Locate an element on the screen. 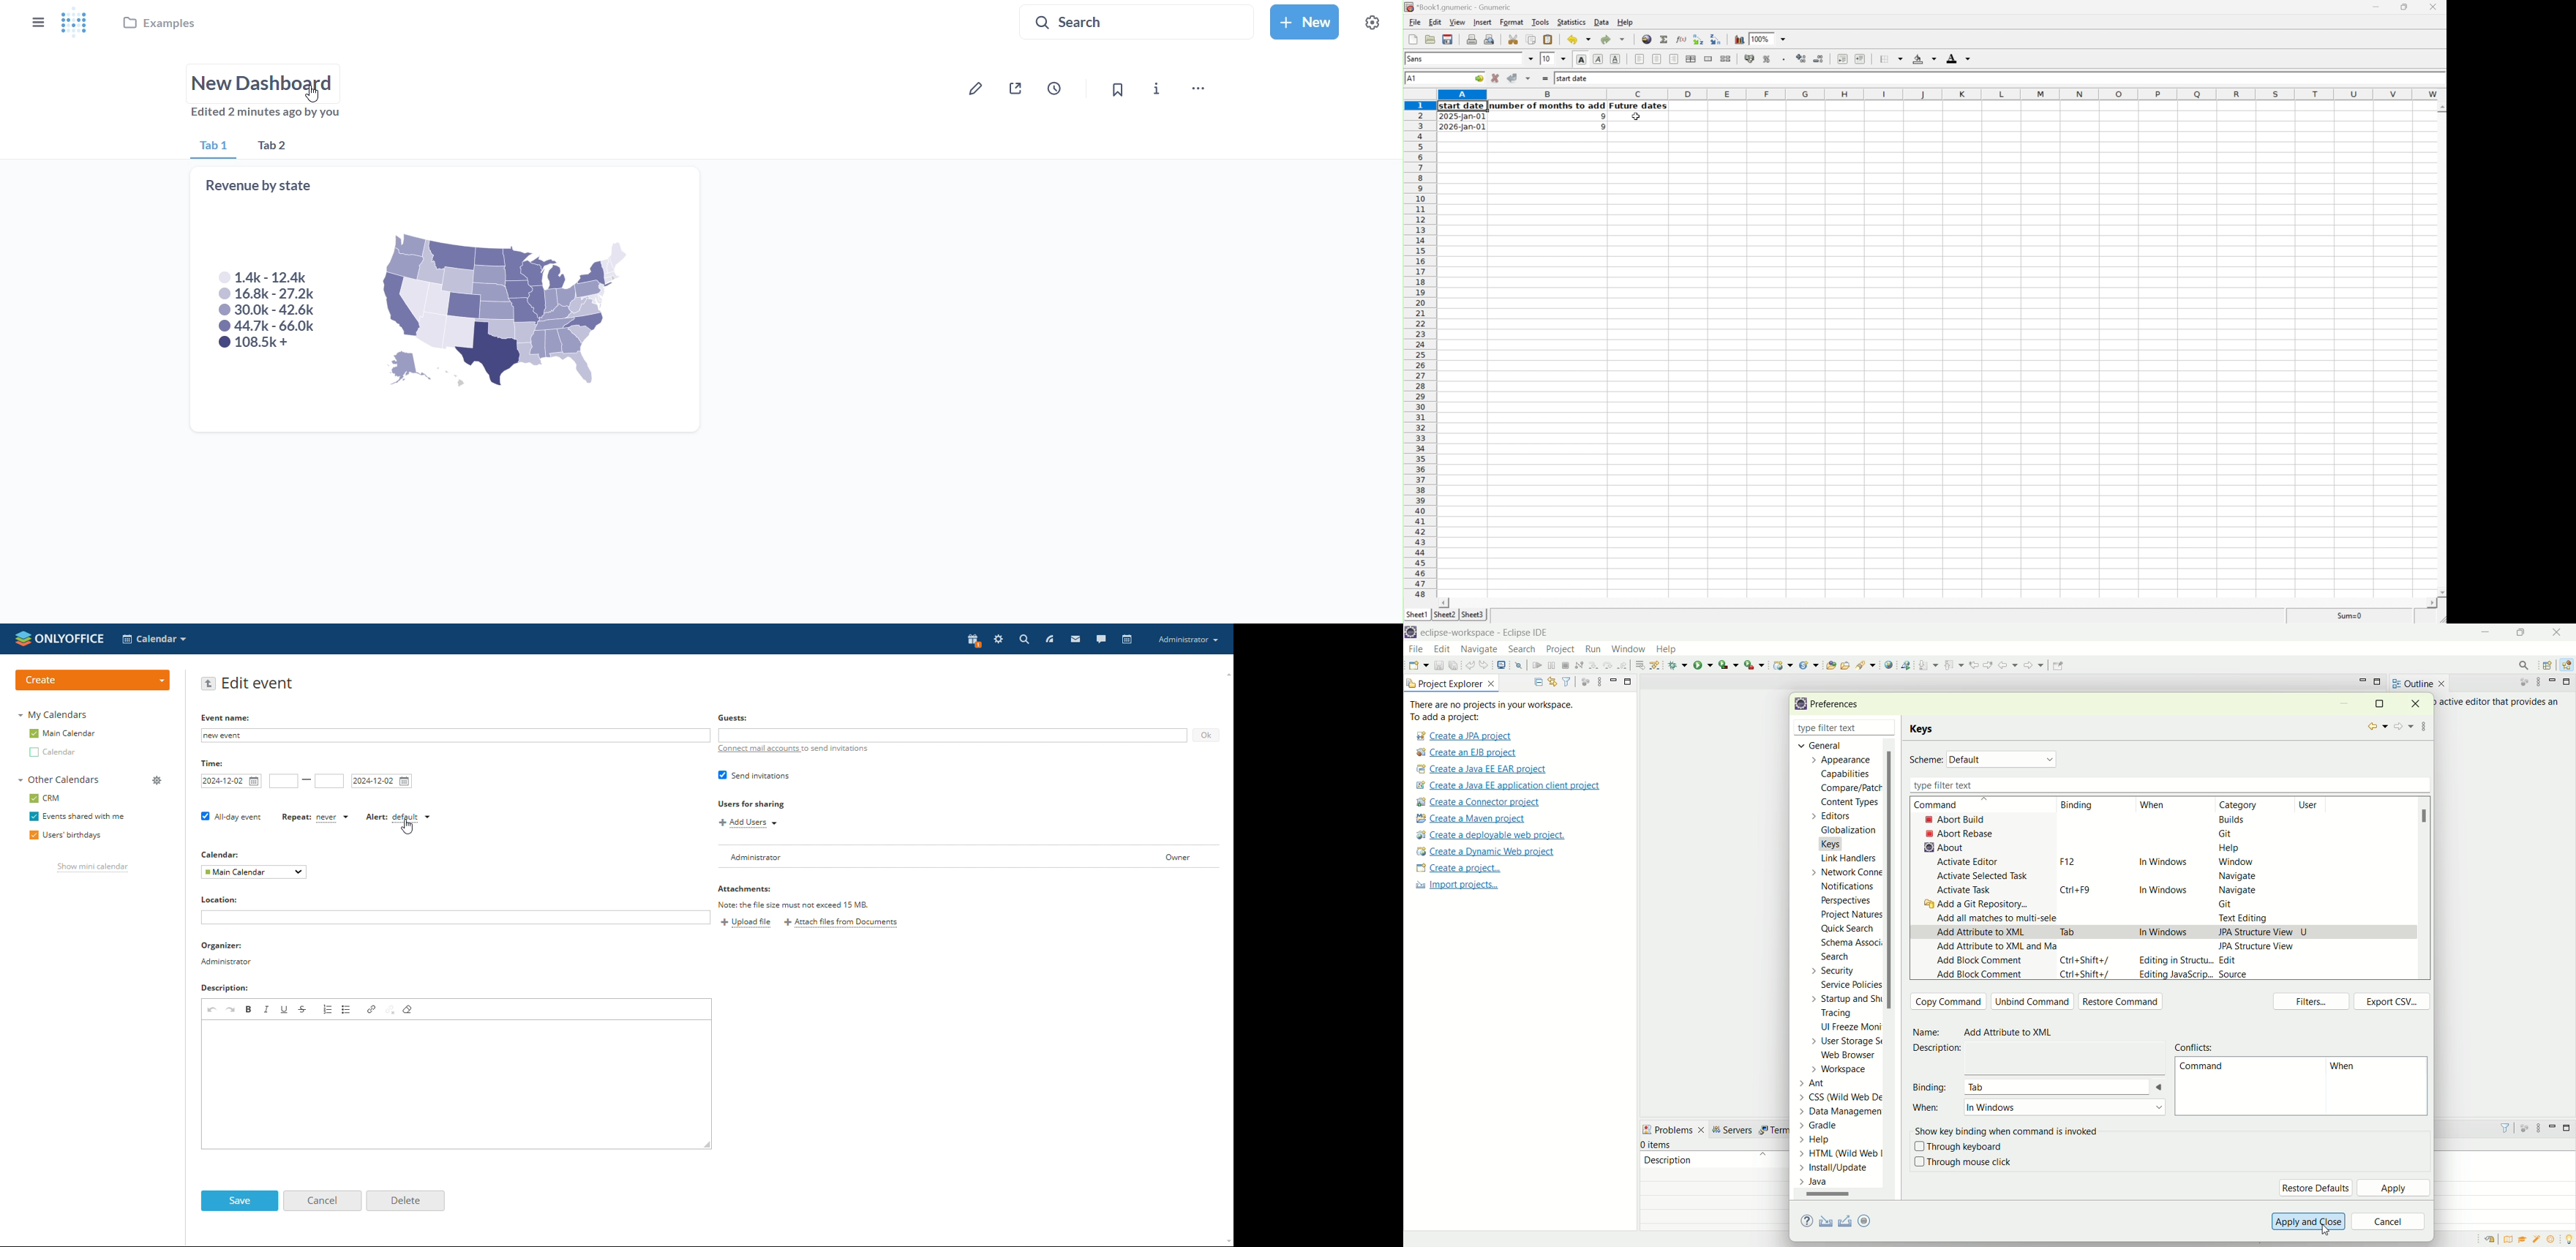  Split the ranges of merged cells is located at coordinates (1726, 58).